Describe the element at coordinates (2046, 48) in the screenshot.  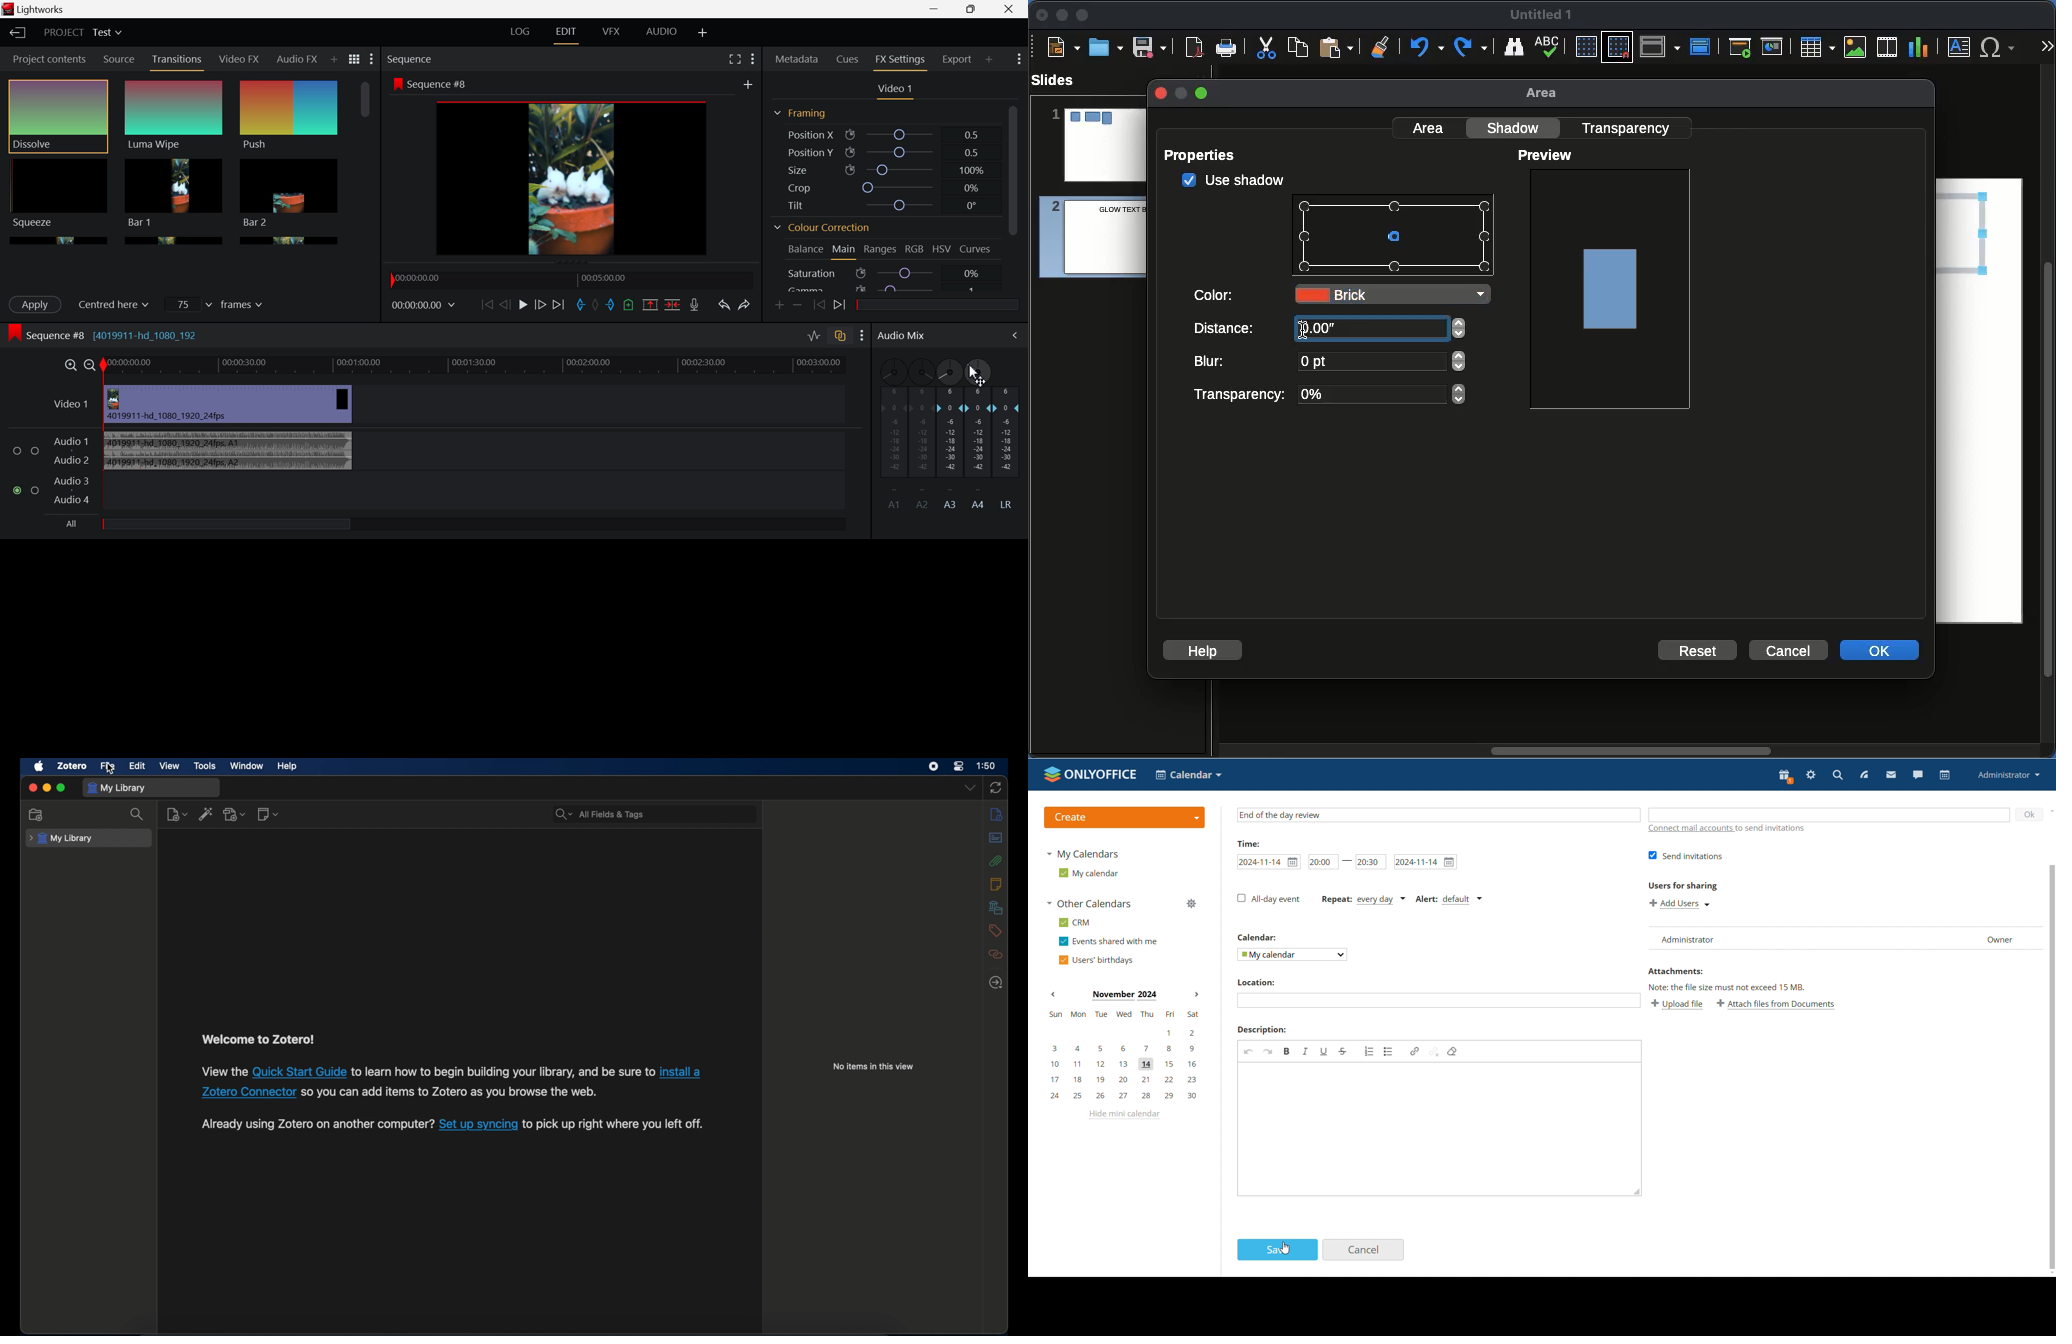
I see `More` at that location.